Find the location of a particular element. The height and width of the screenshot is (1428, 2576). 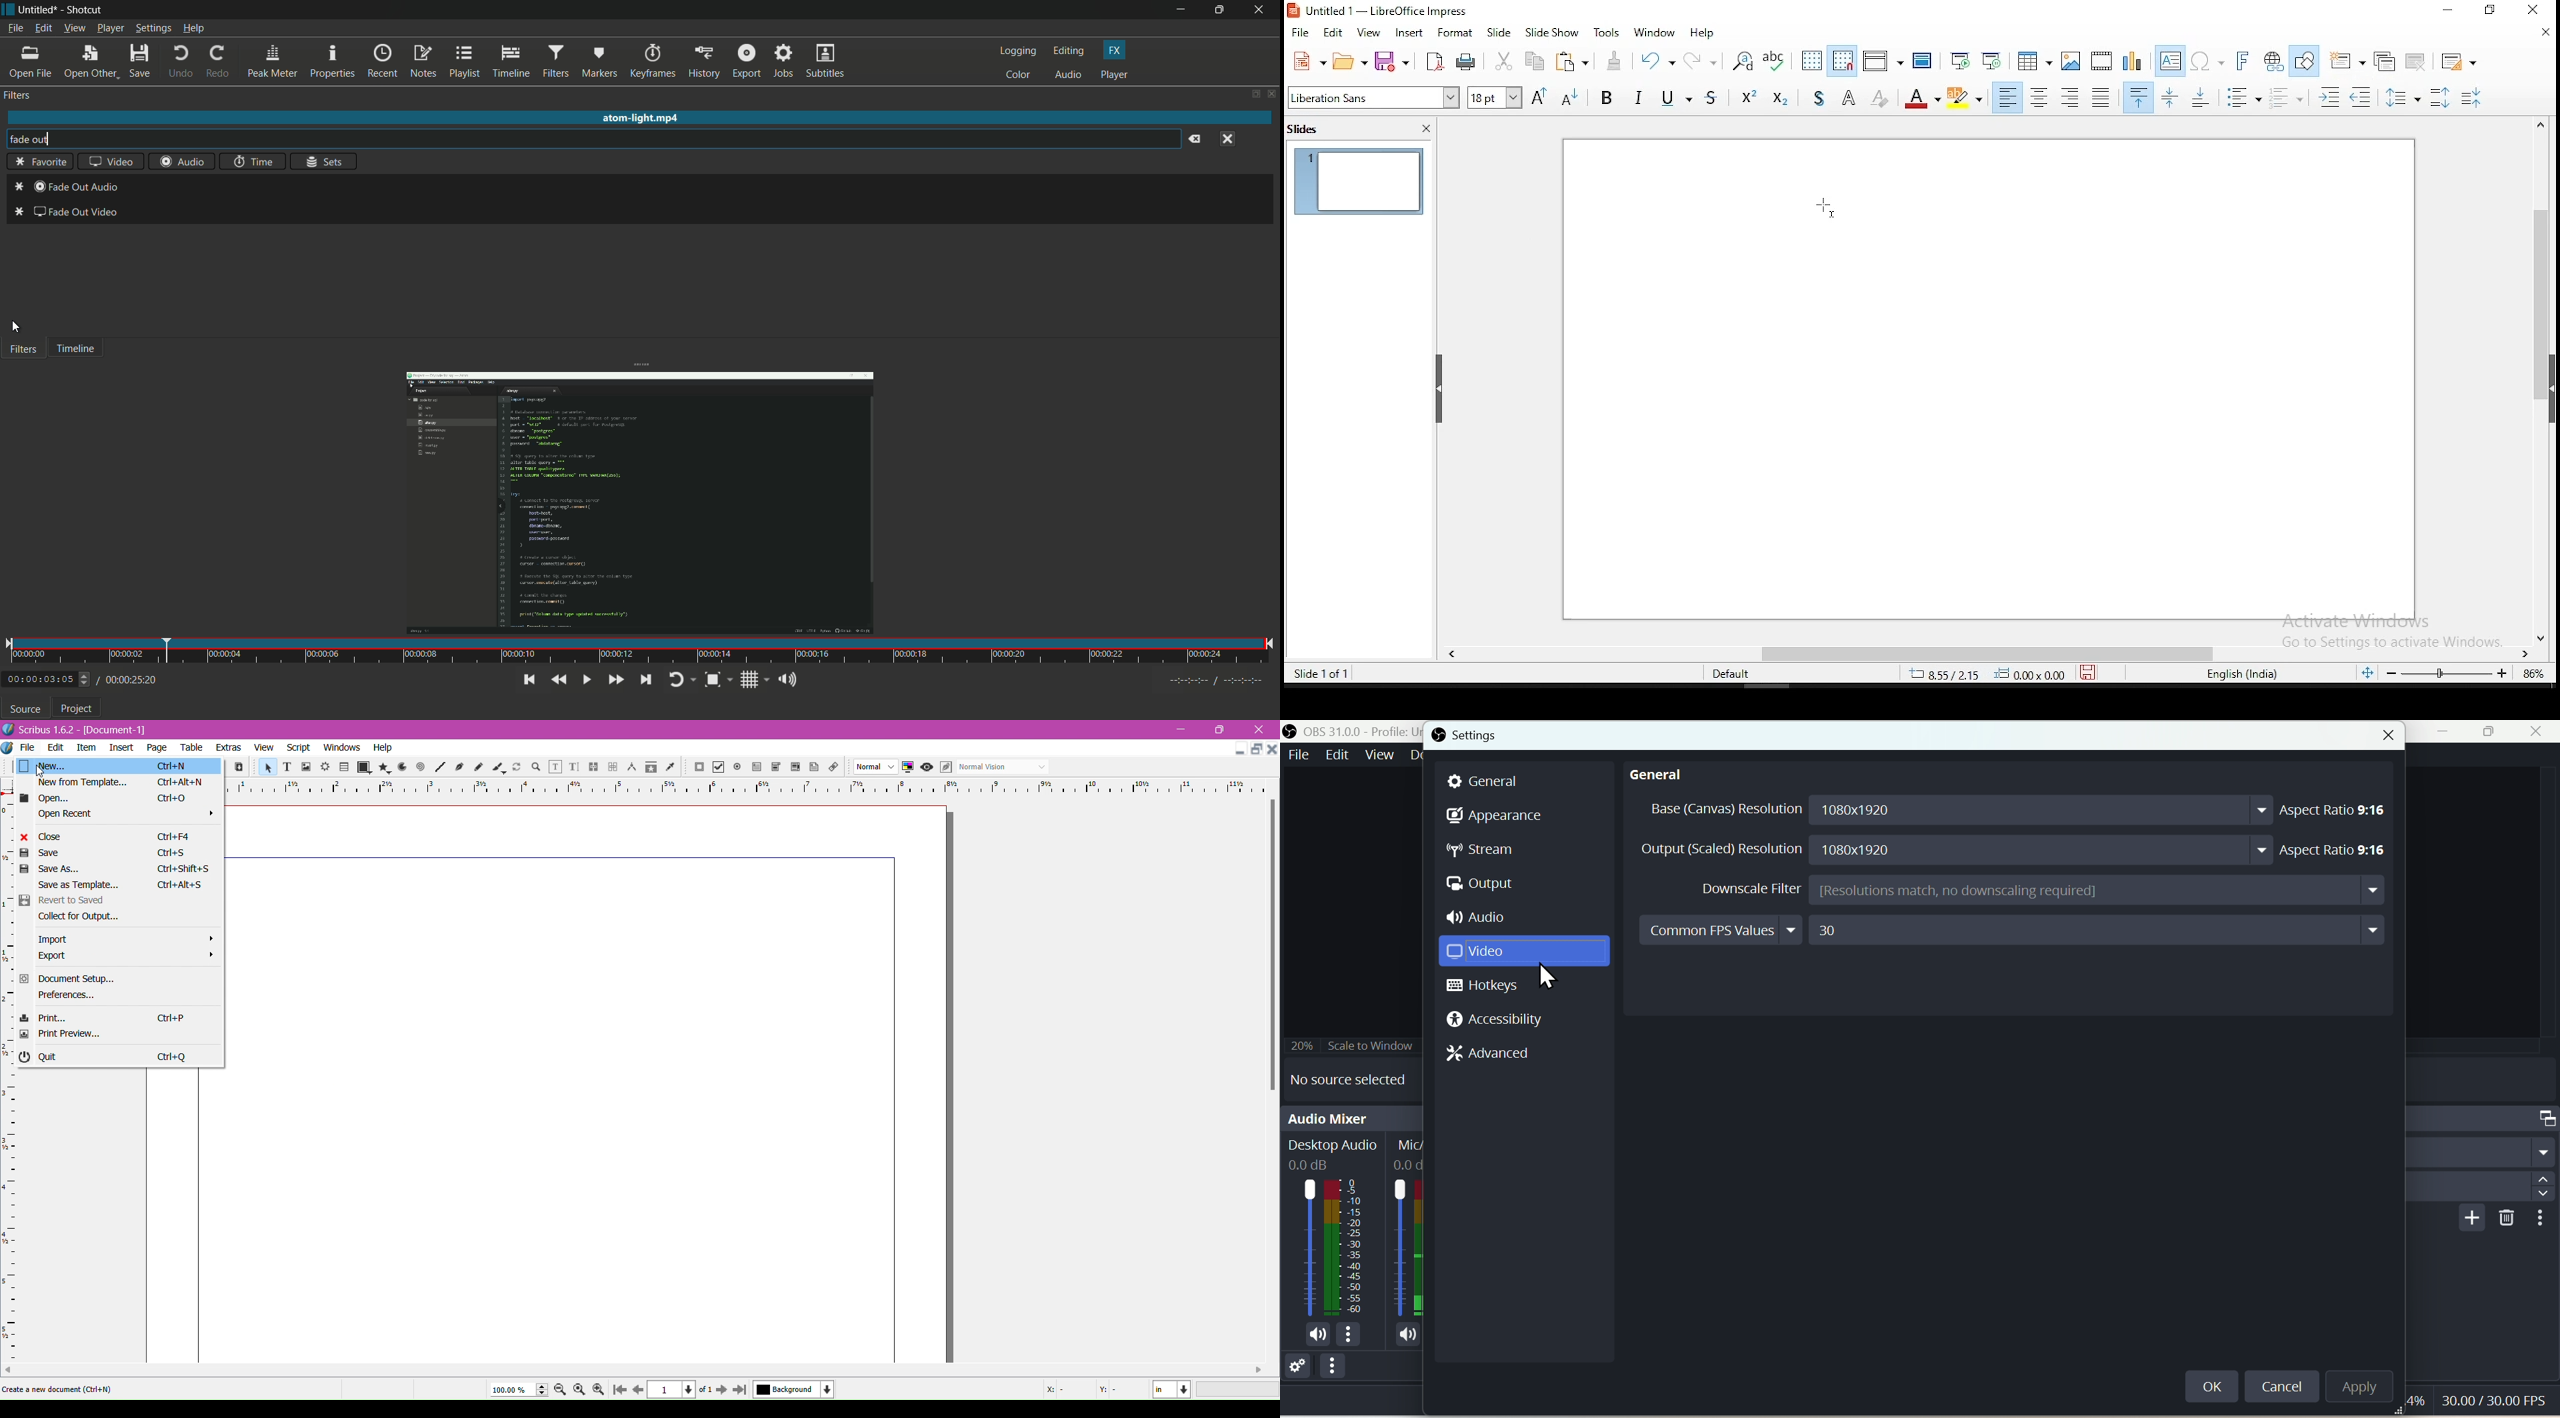

help menu is located at coordinates (195, 29).